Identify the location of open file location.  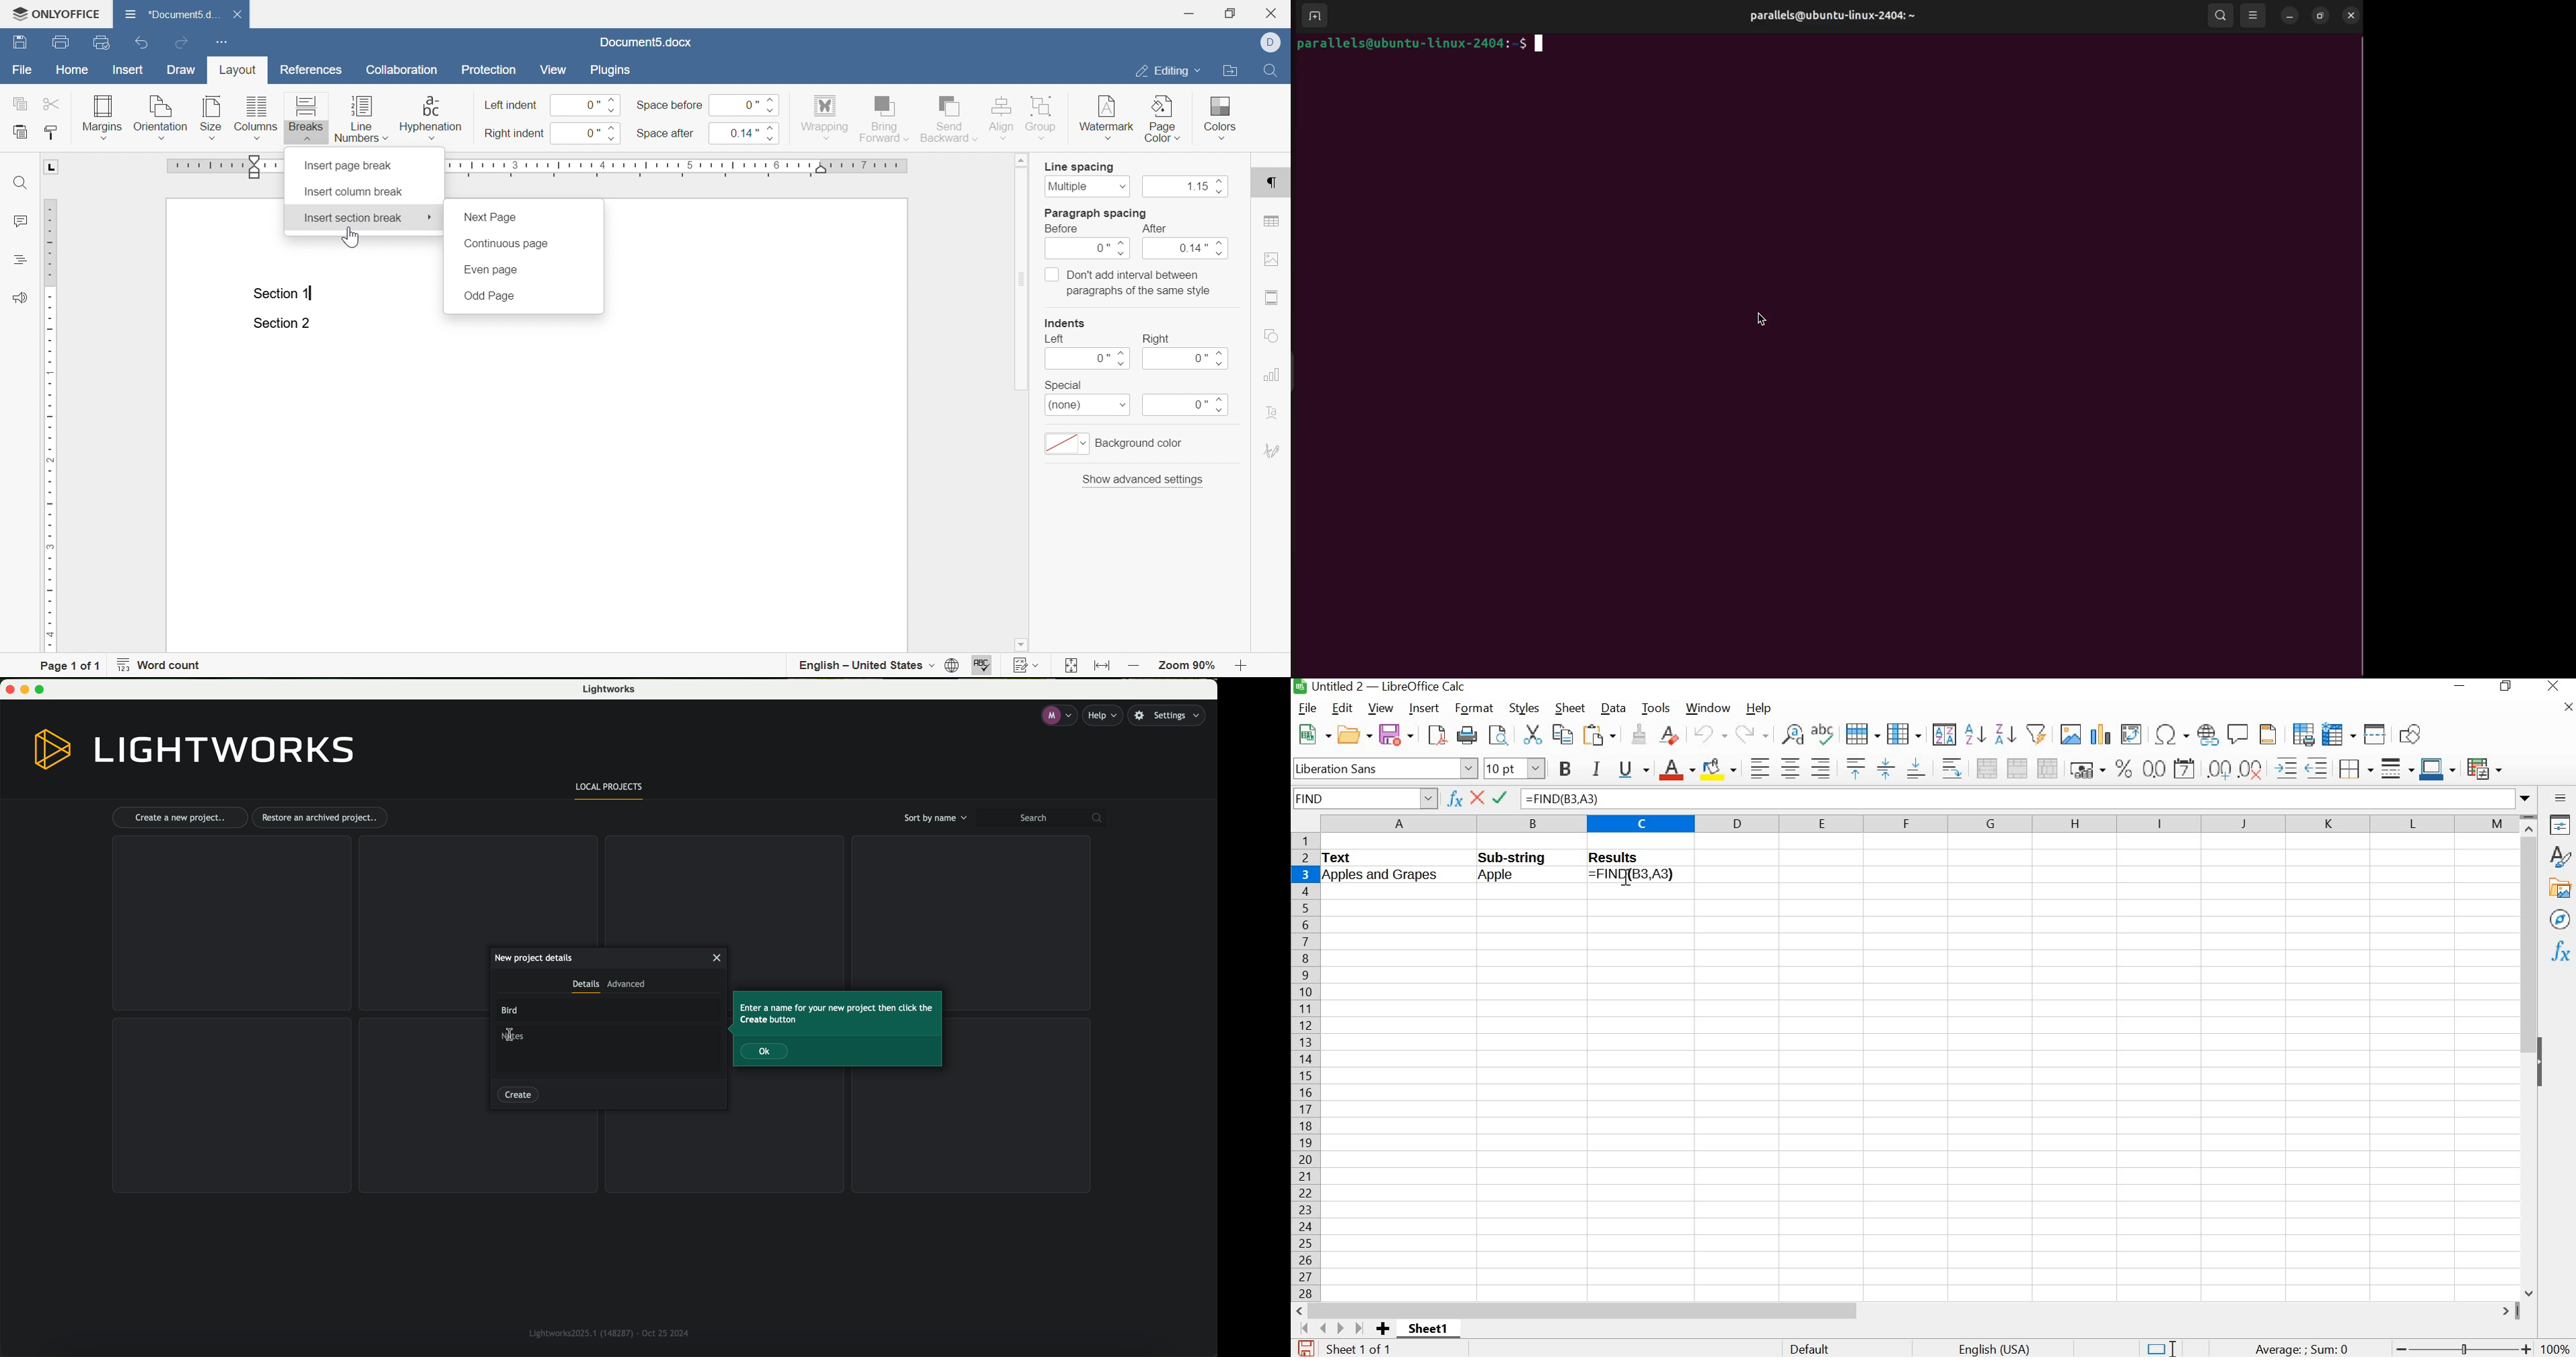
(1230, 71).